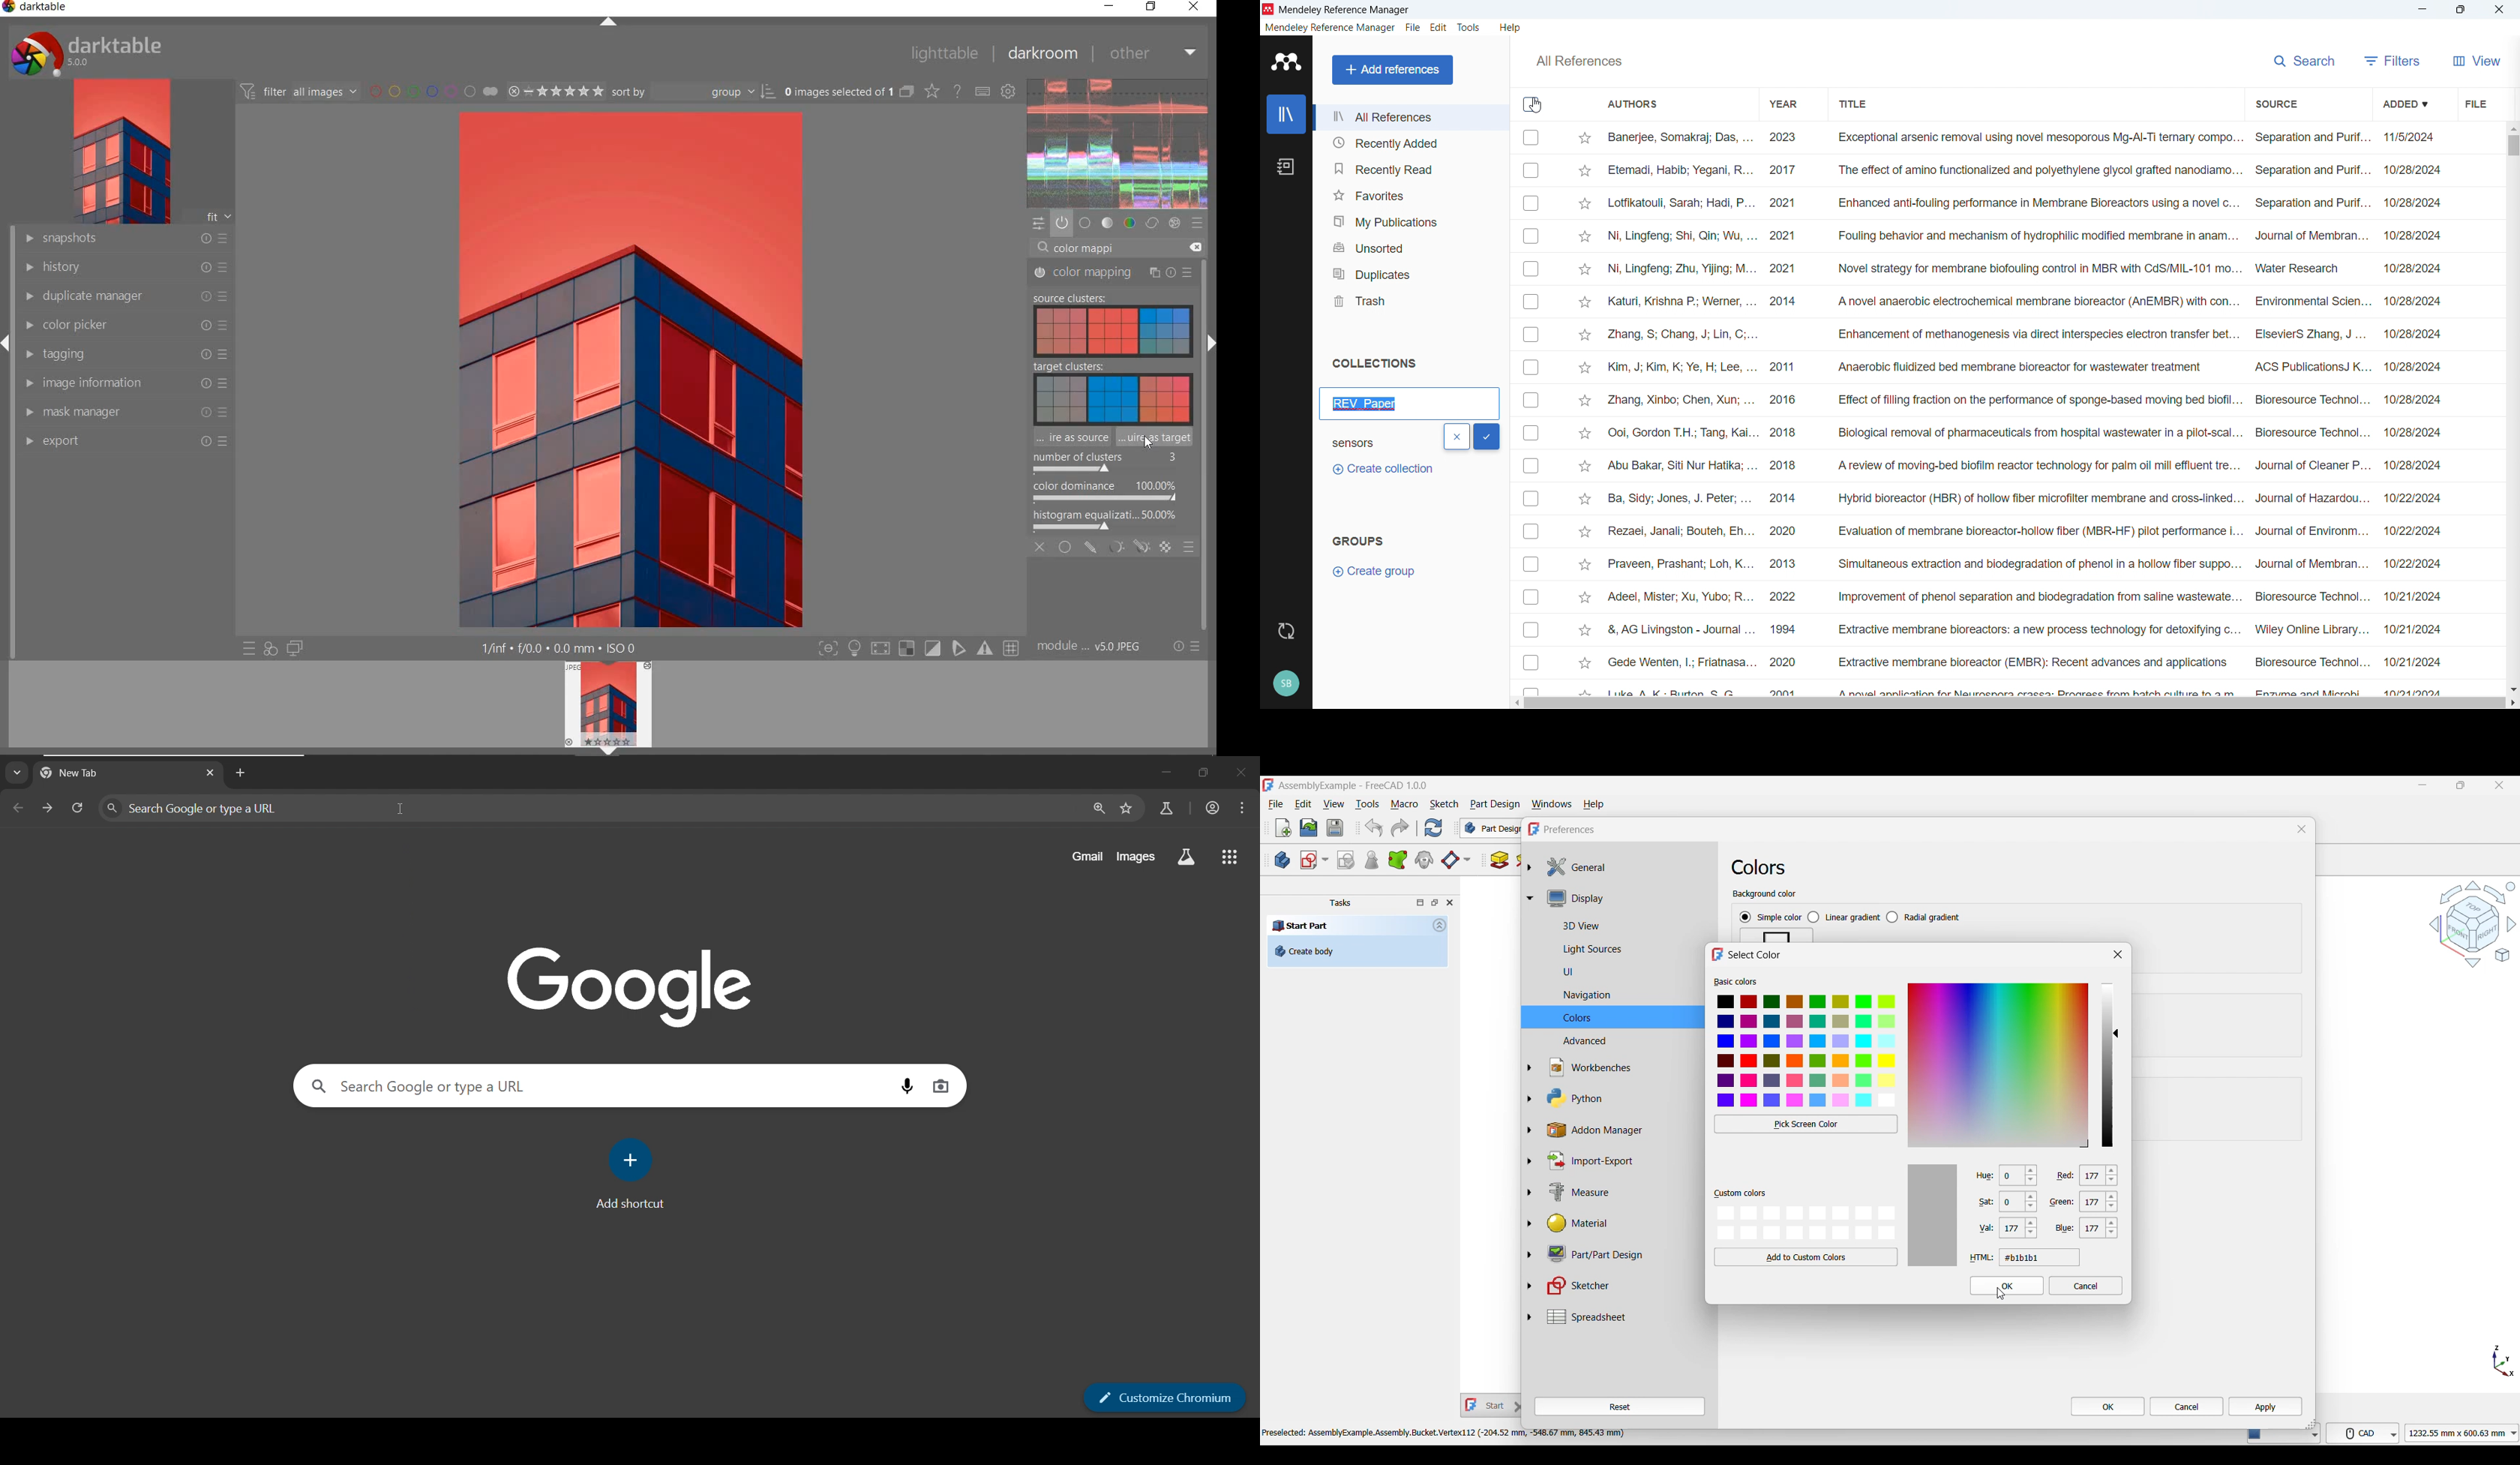  What do you see at coordinates (127, 239) in the screenshot?
I see `snapshot` at bounding box center [127, 239].